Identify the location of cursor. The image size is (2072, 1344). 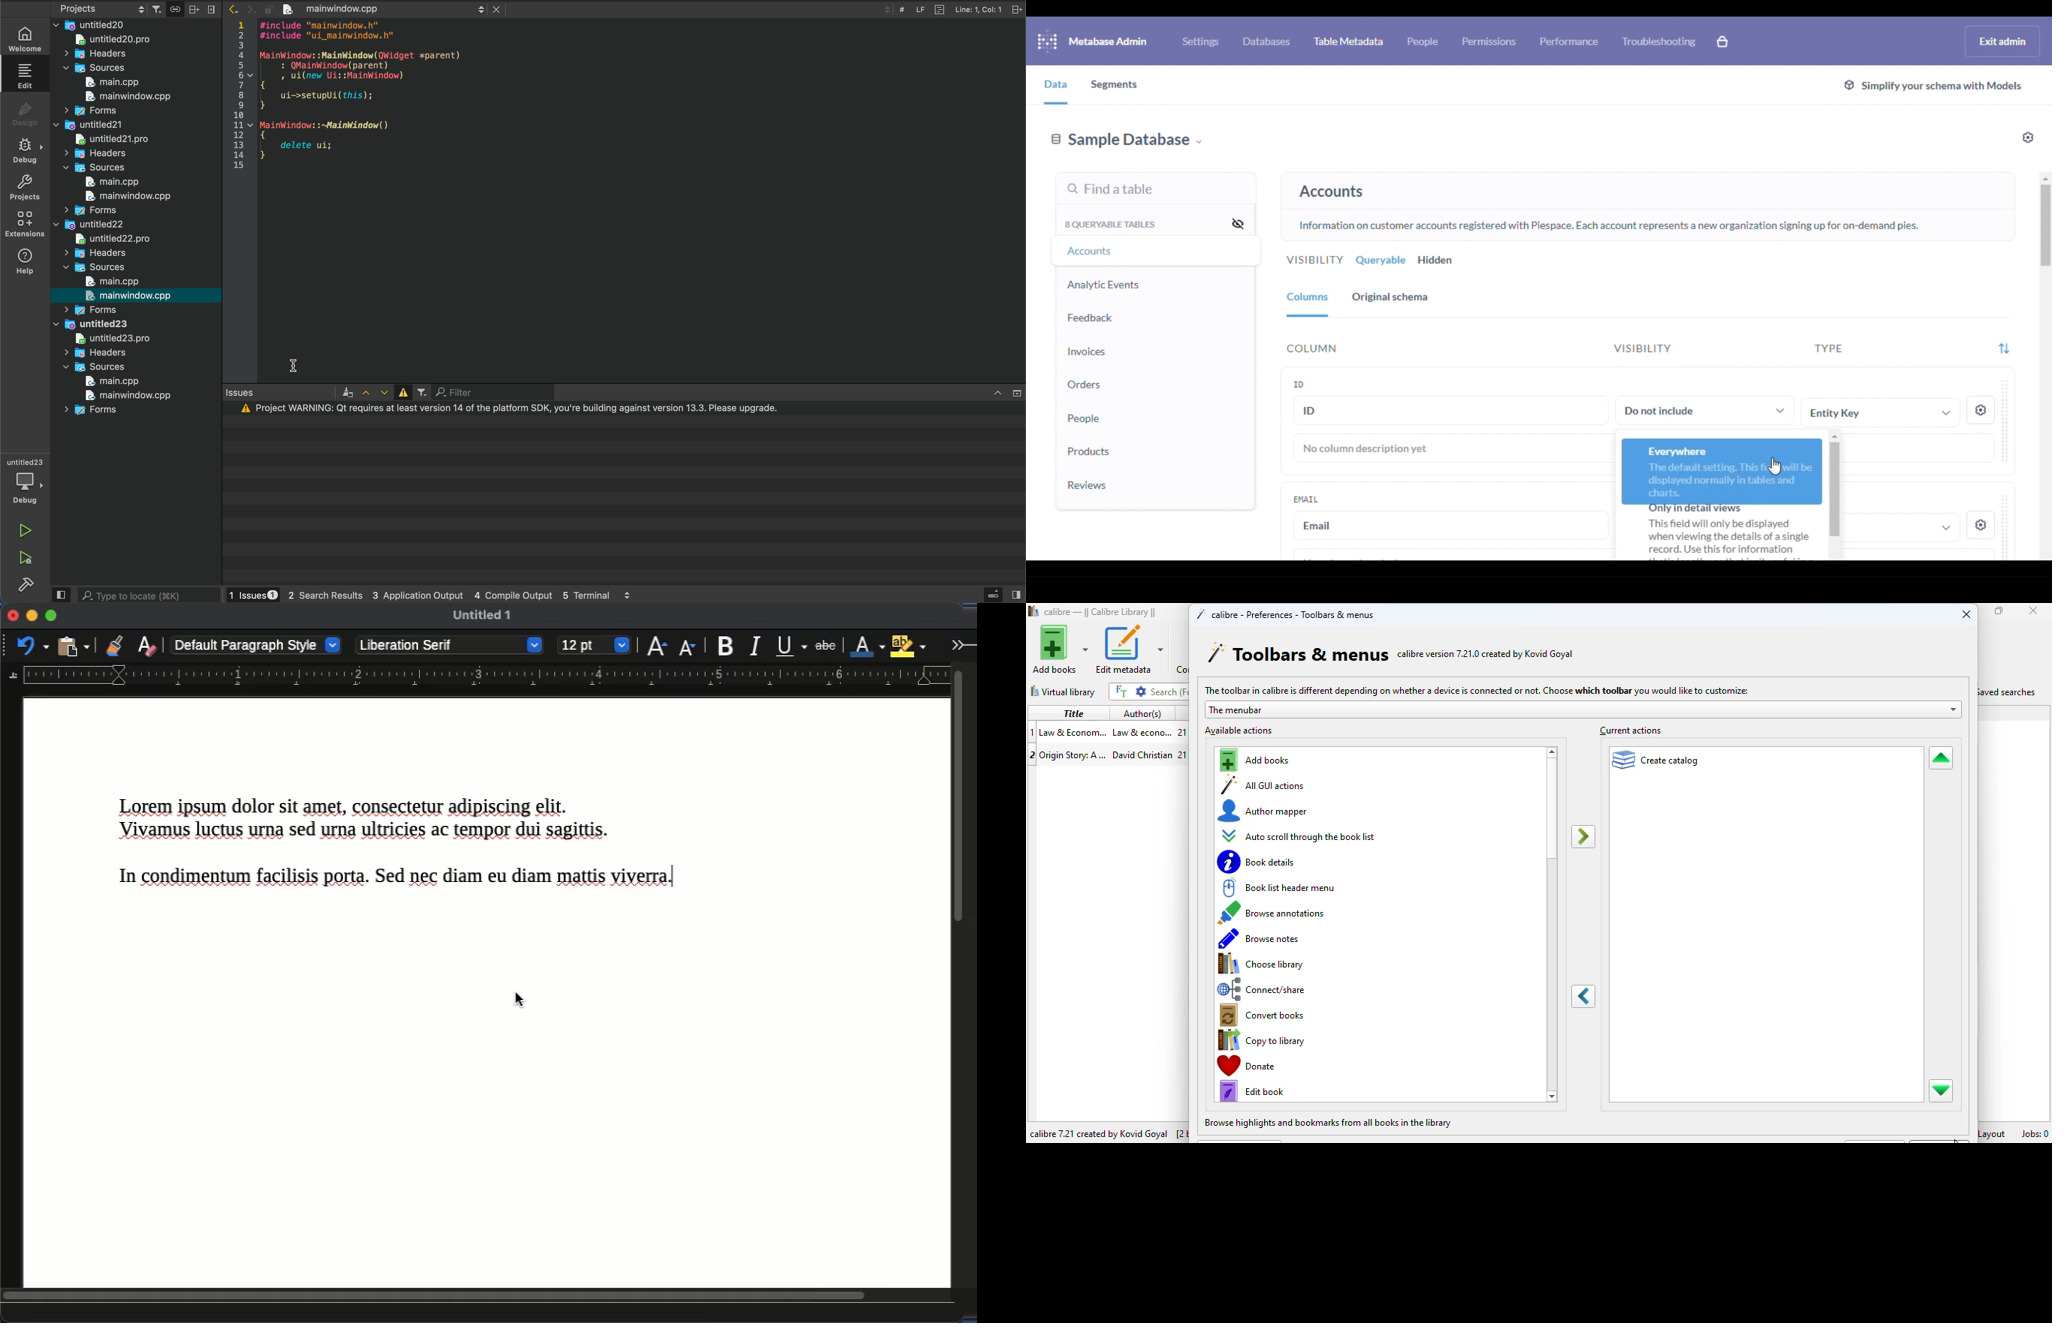
(524, 1001).